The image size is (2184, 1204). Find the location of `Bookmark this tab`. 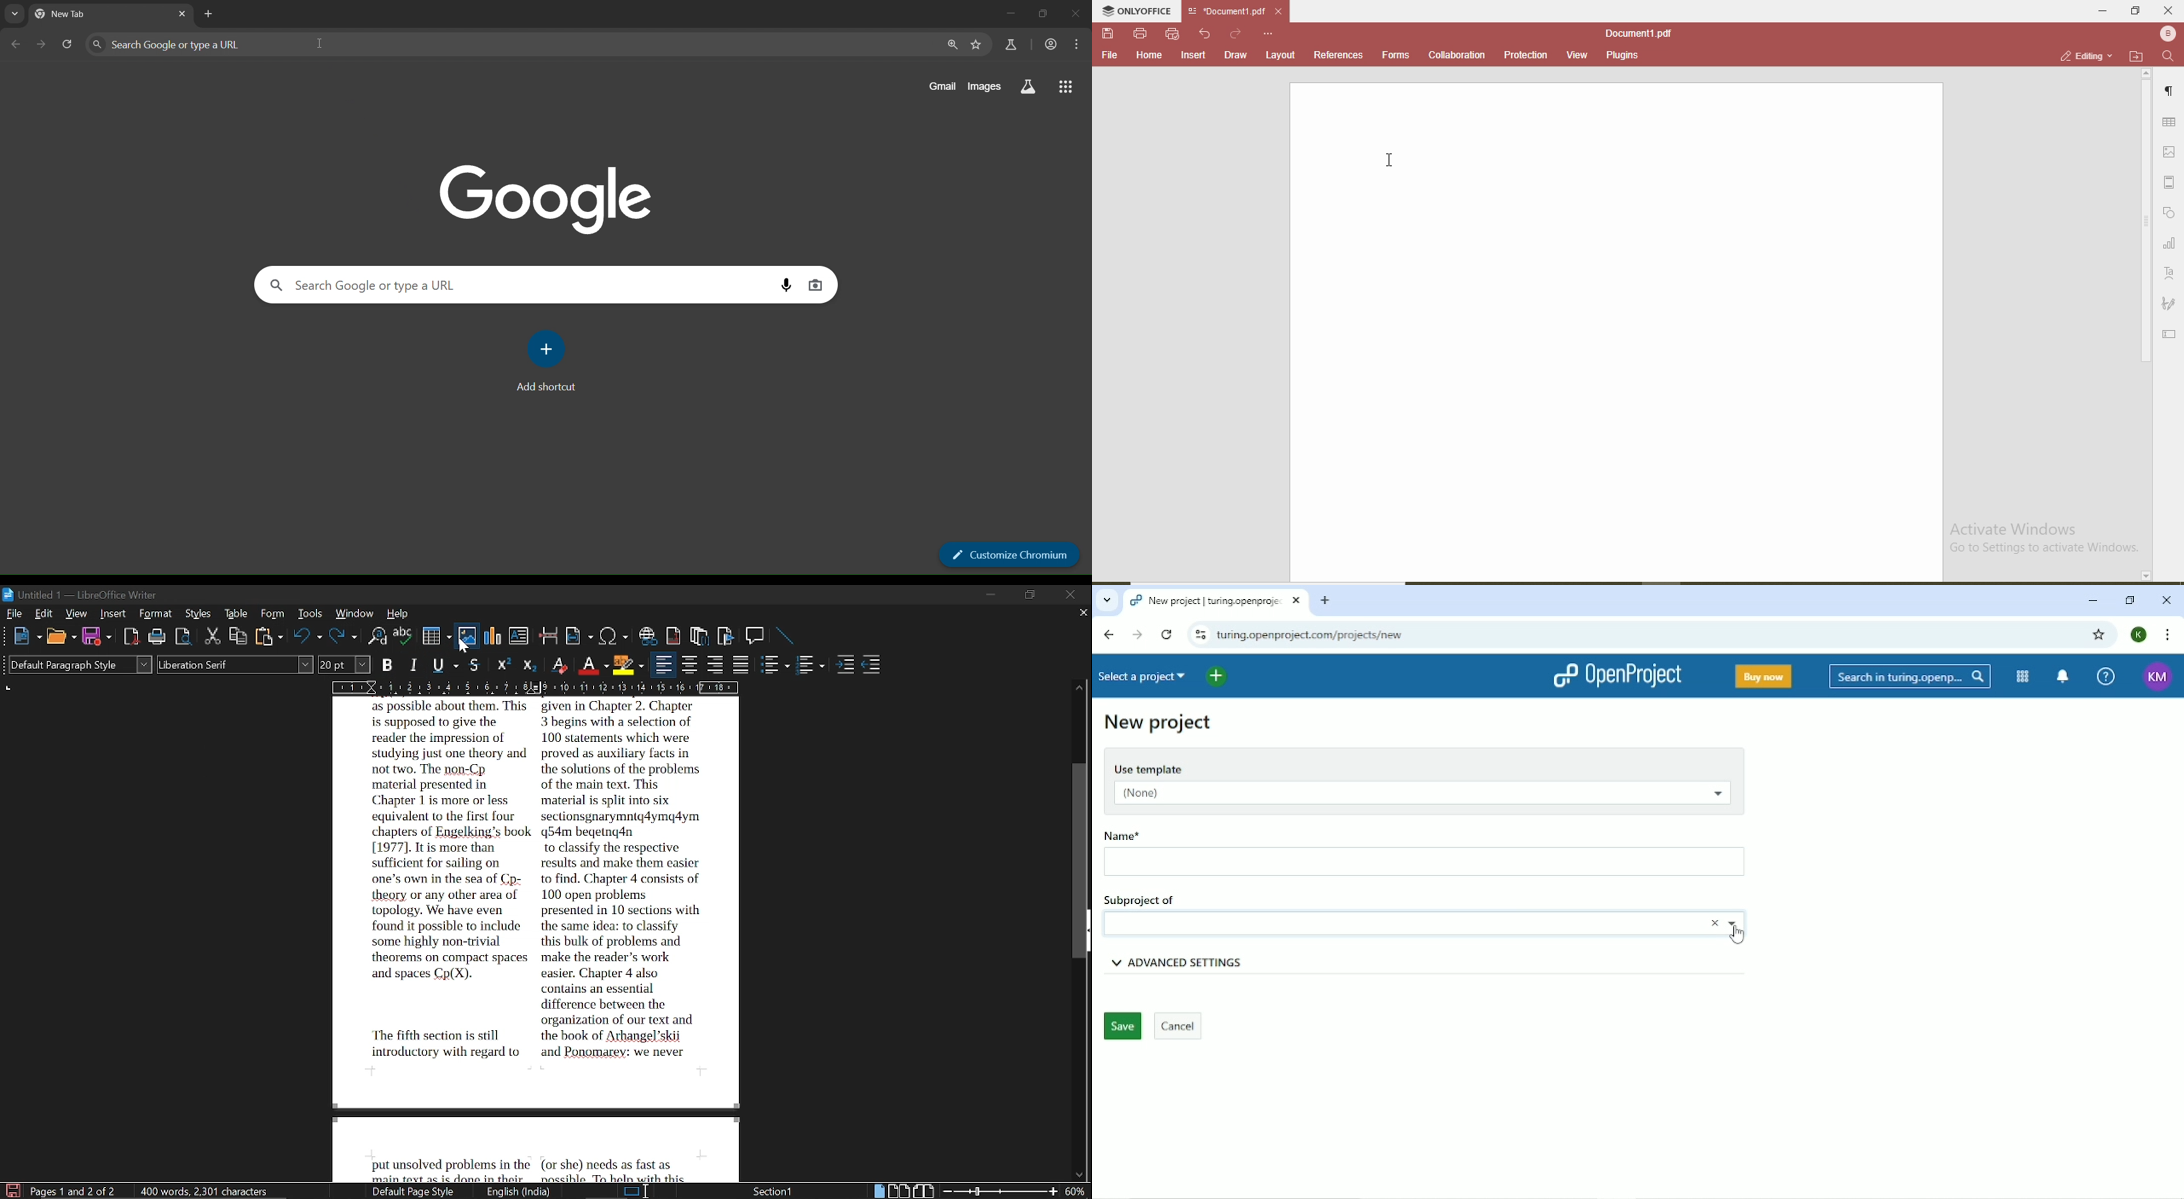

Bookmark this tab is located at coordinates (2099, 634).